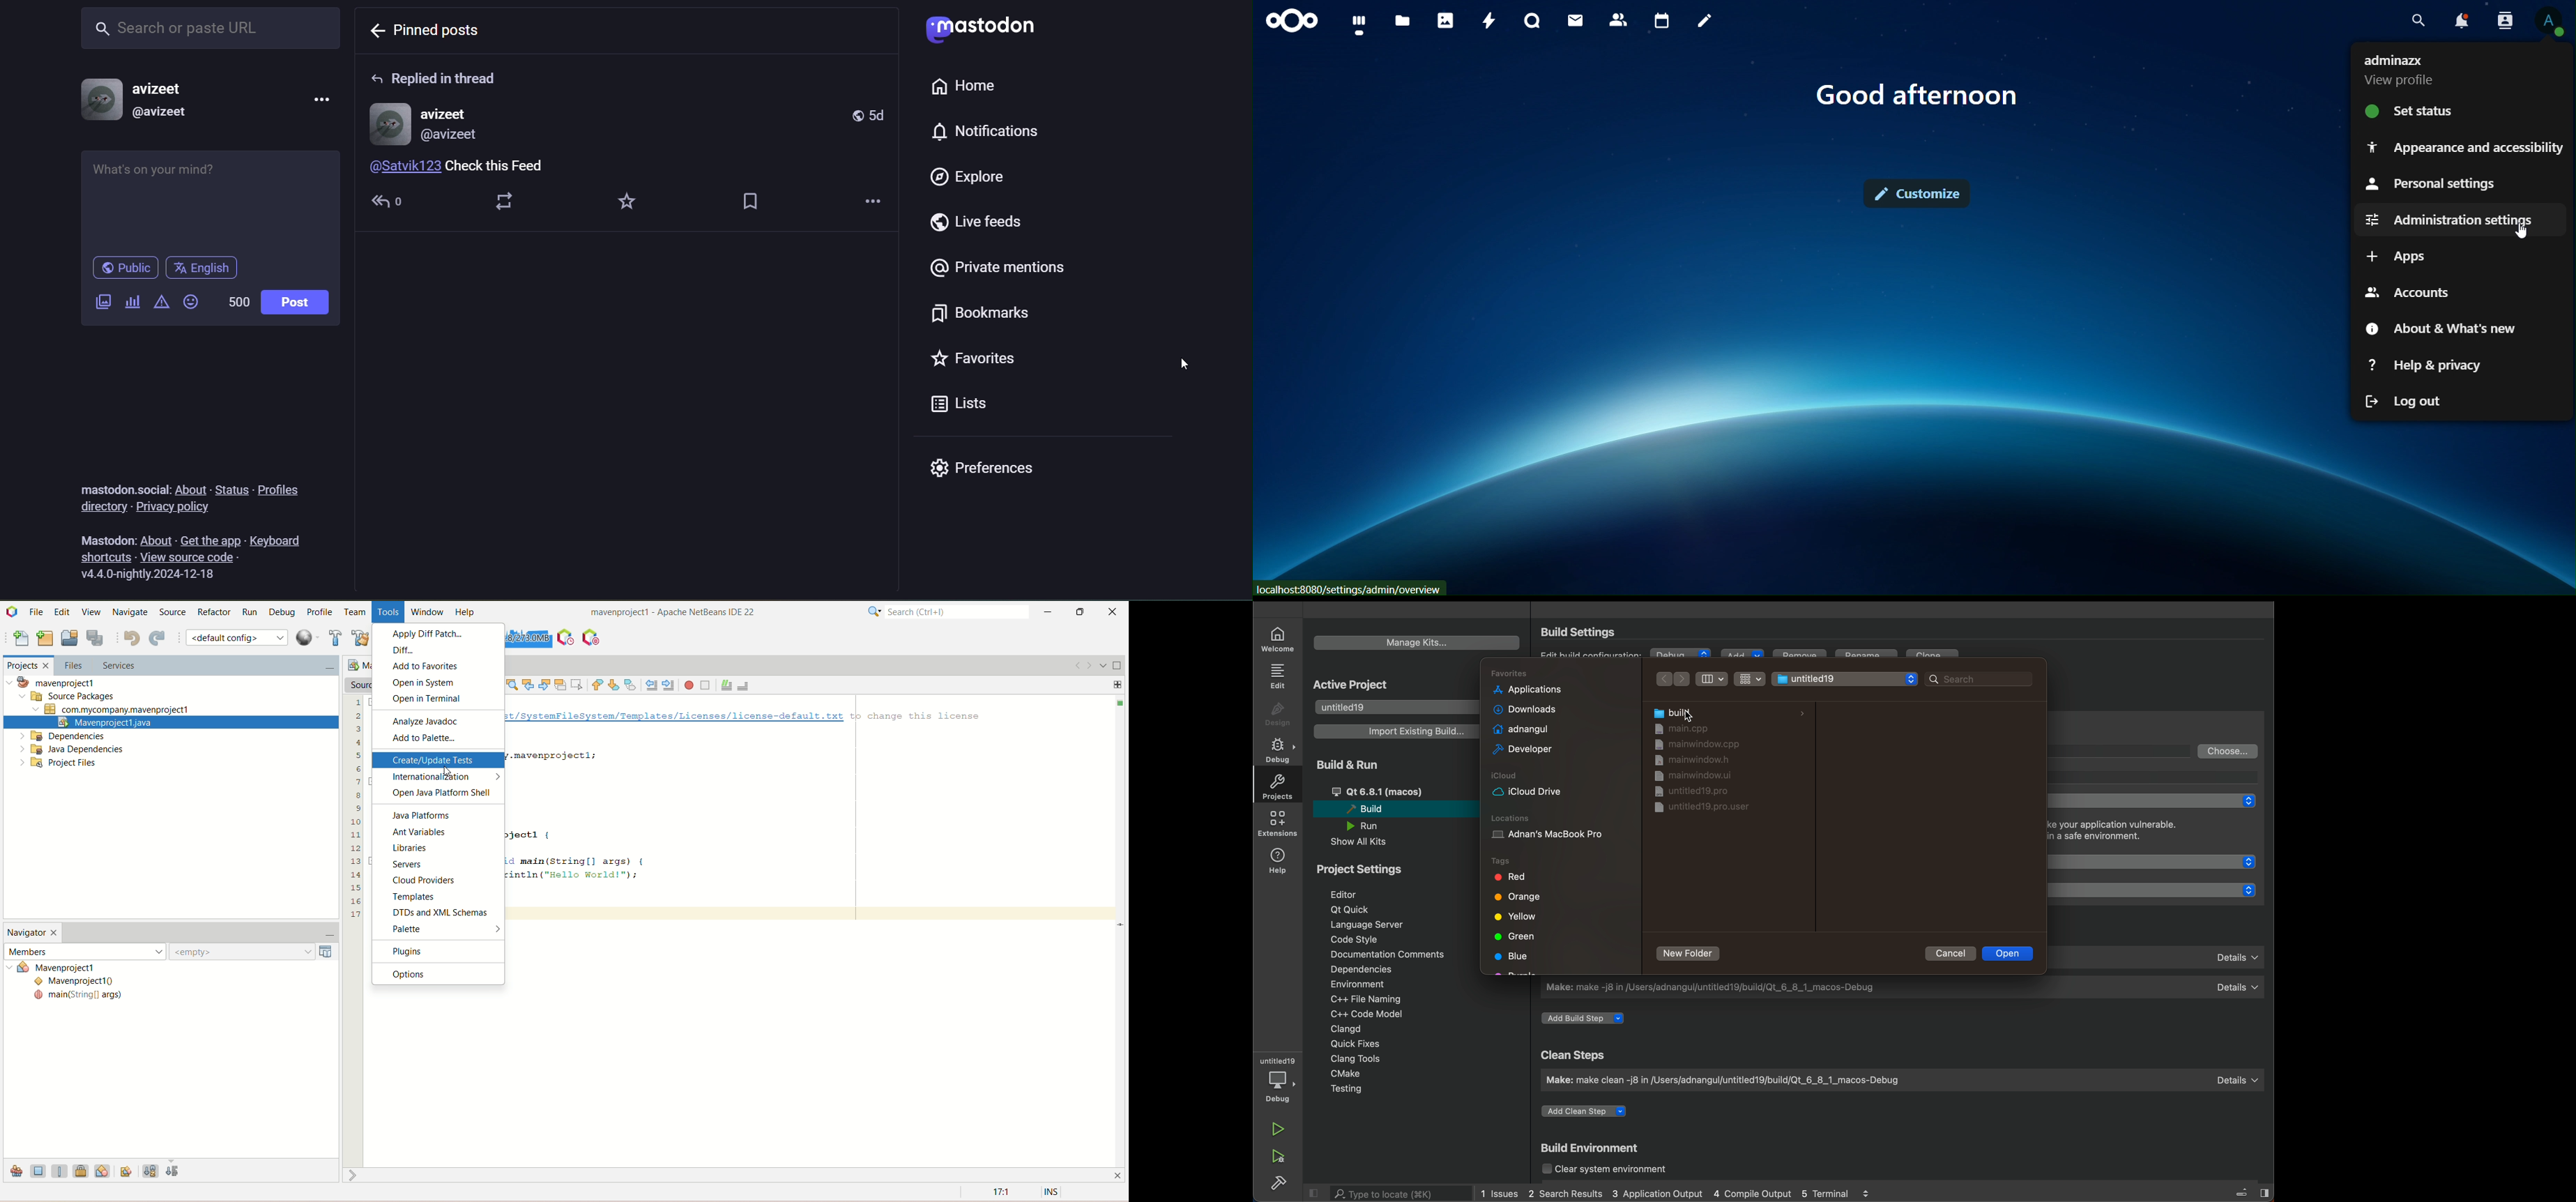  I want to click on boost, so click(512, 203).